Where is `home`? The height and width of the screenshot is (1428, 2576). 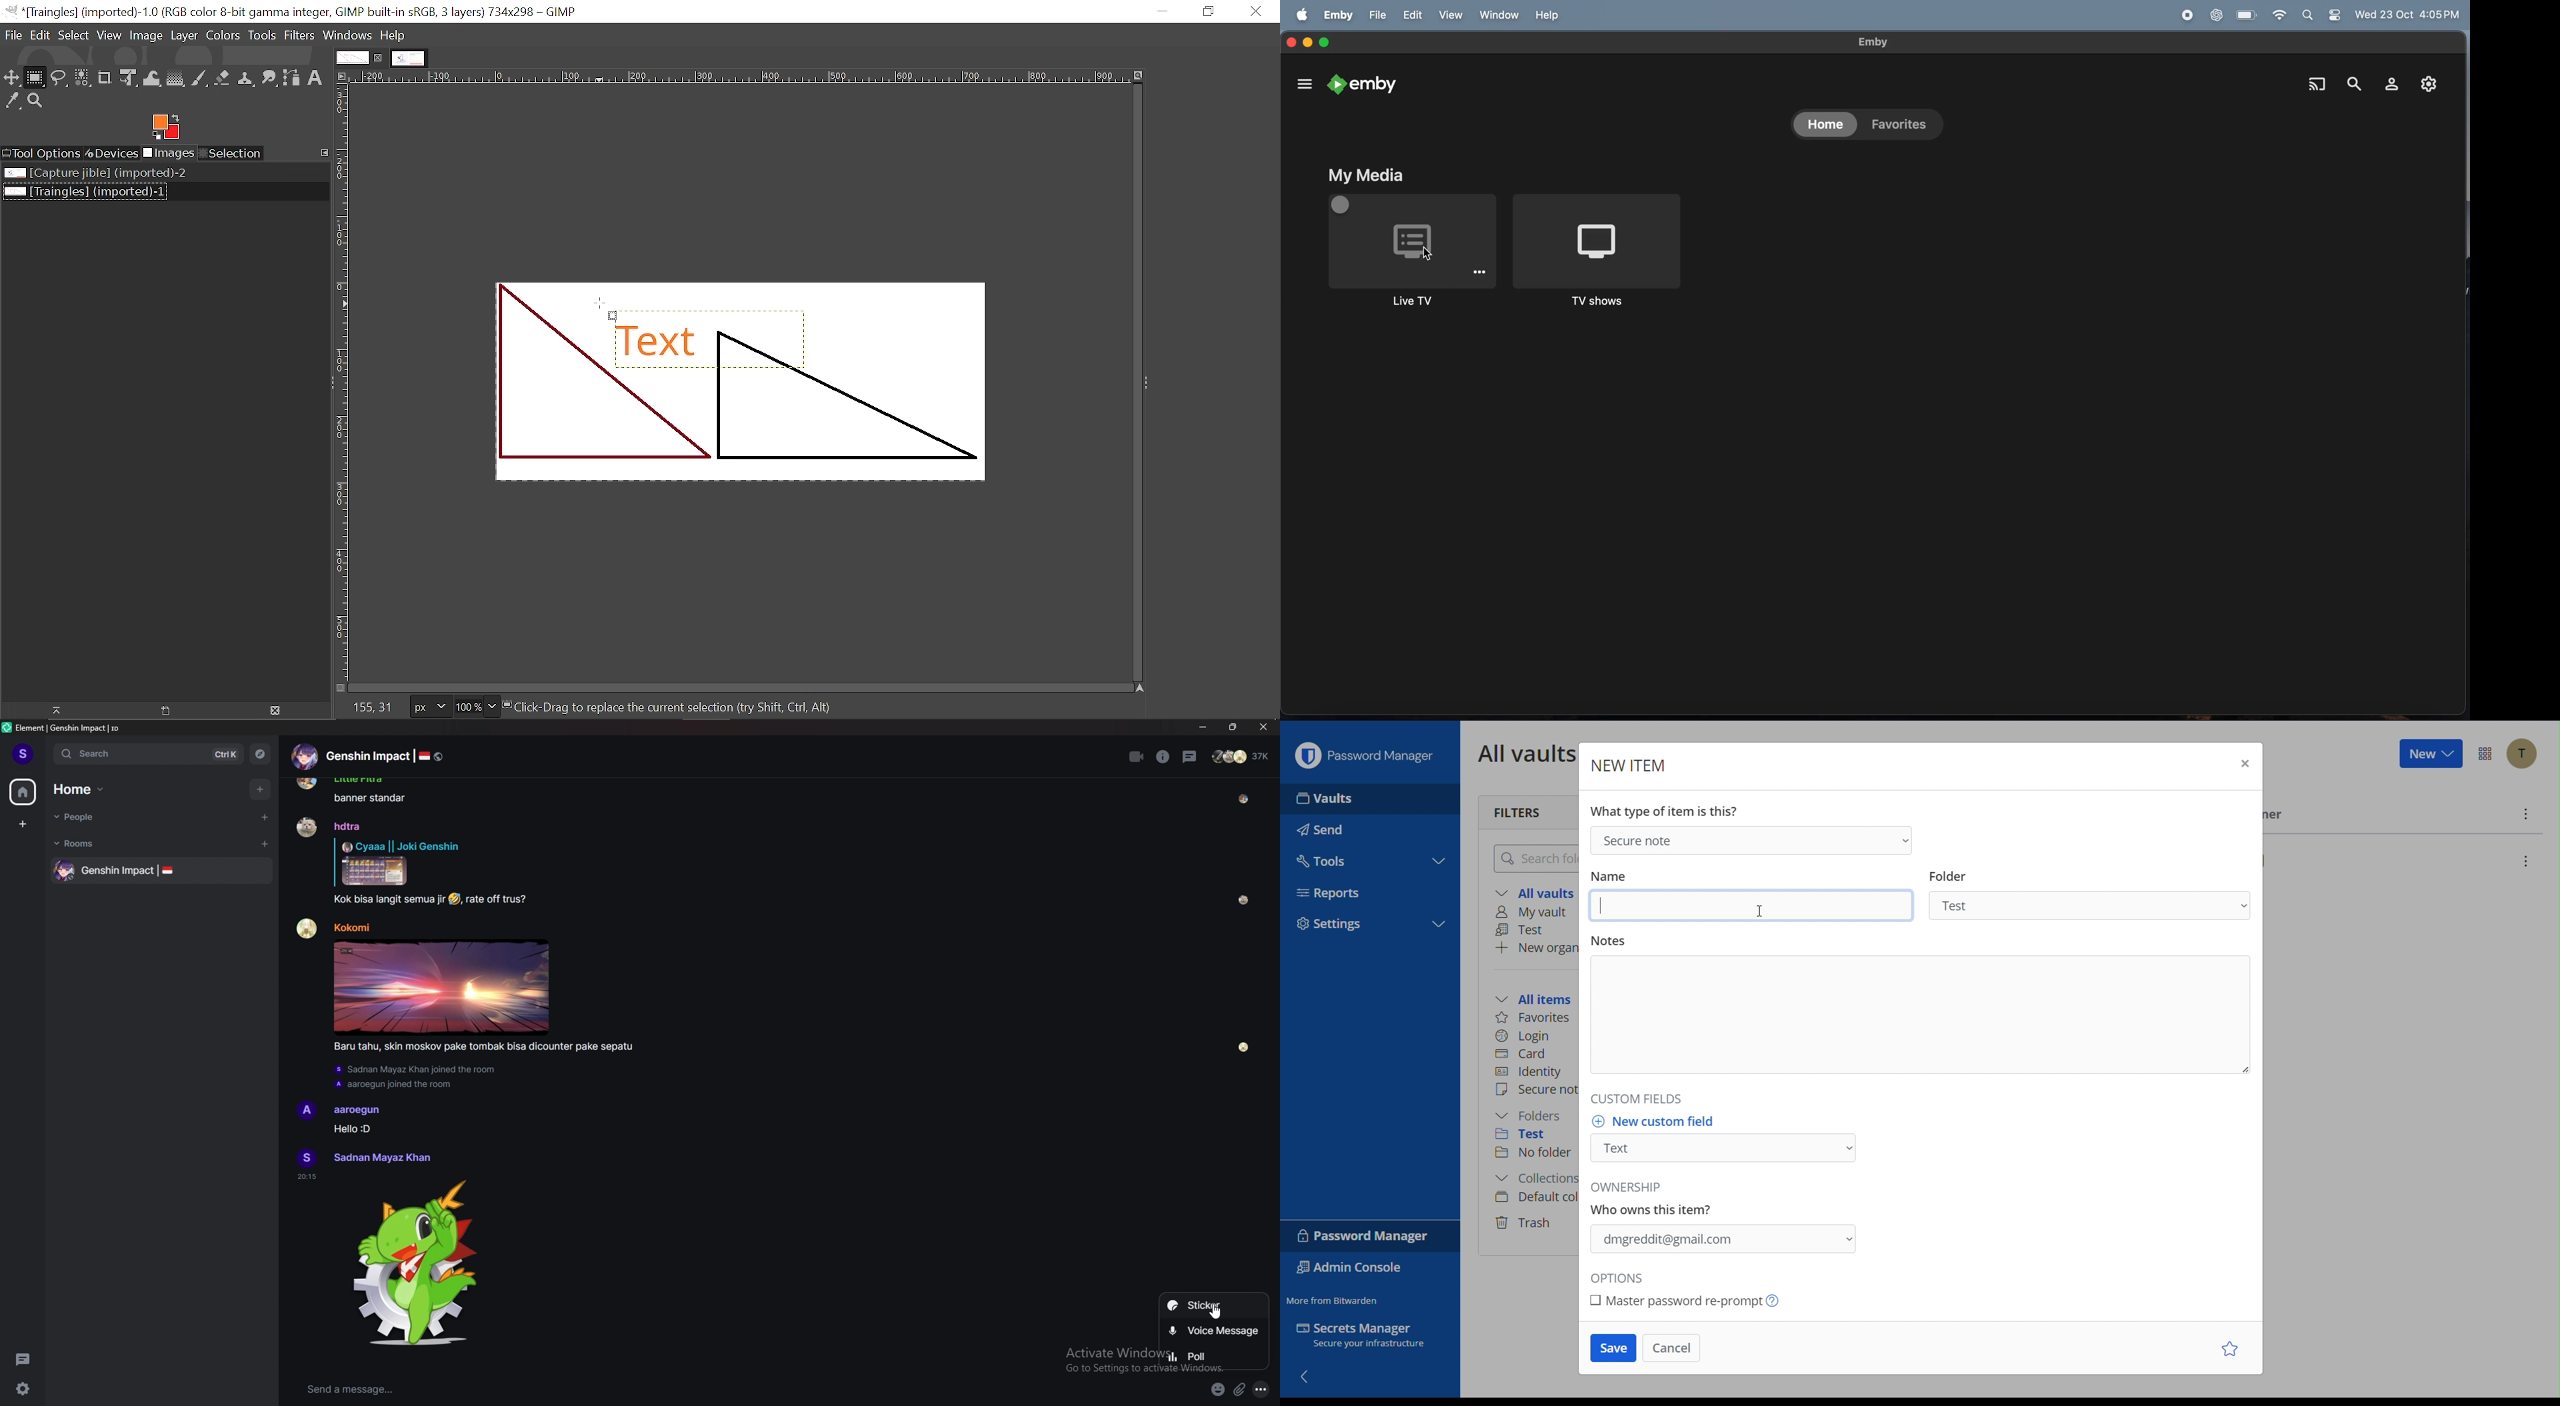
home is located at coordinates (1823, 126).